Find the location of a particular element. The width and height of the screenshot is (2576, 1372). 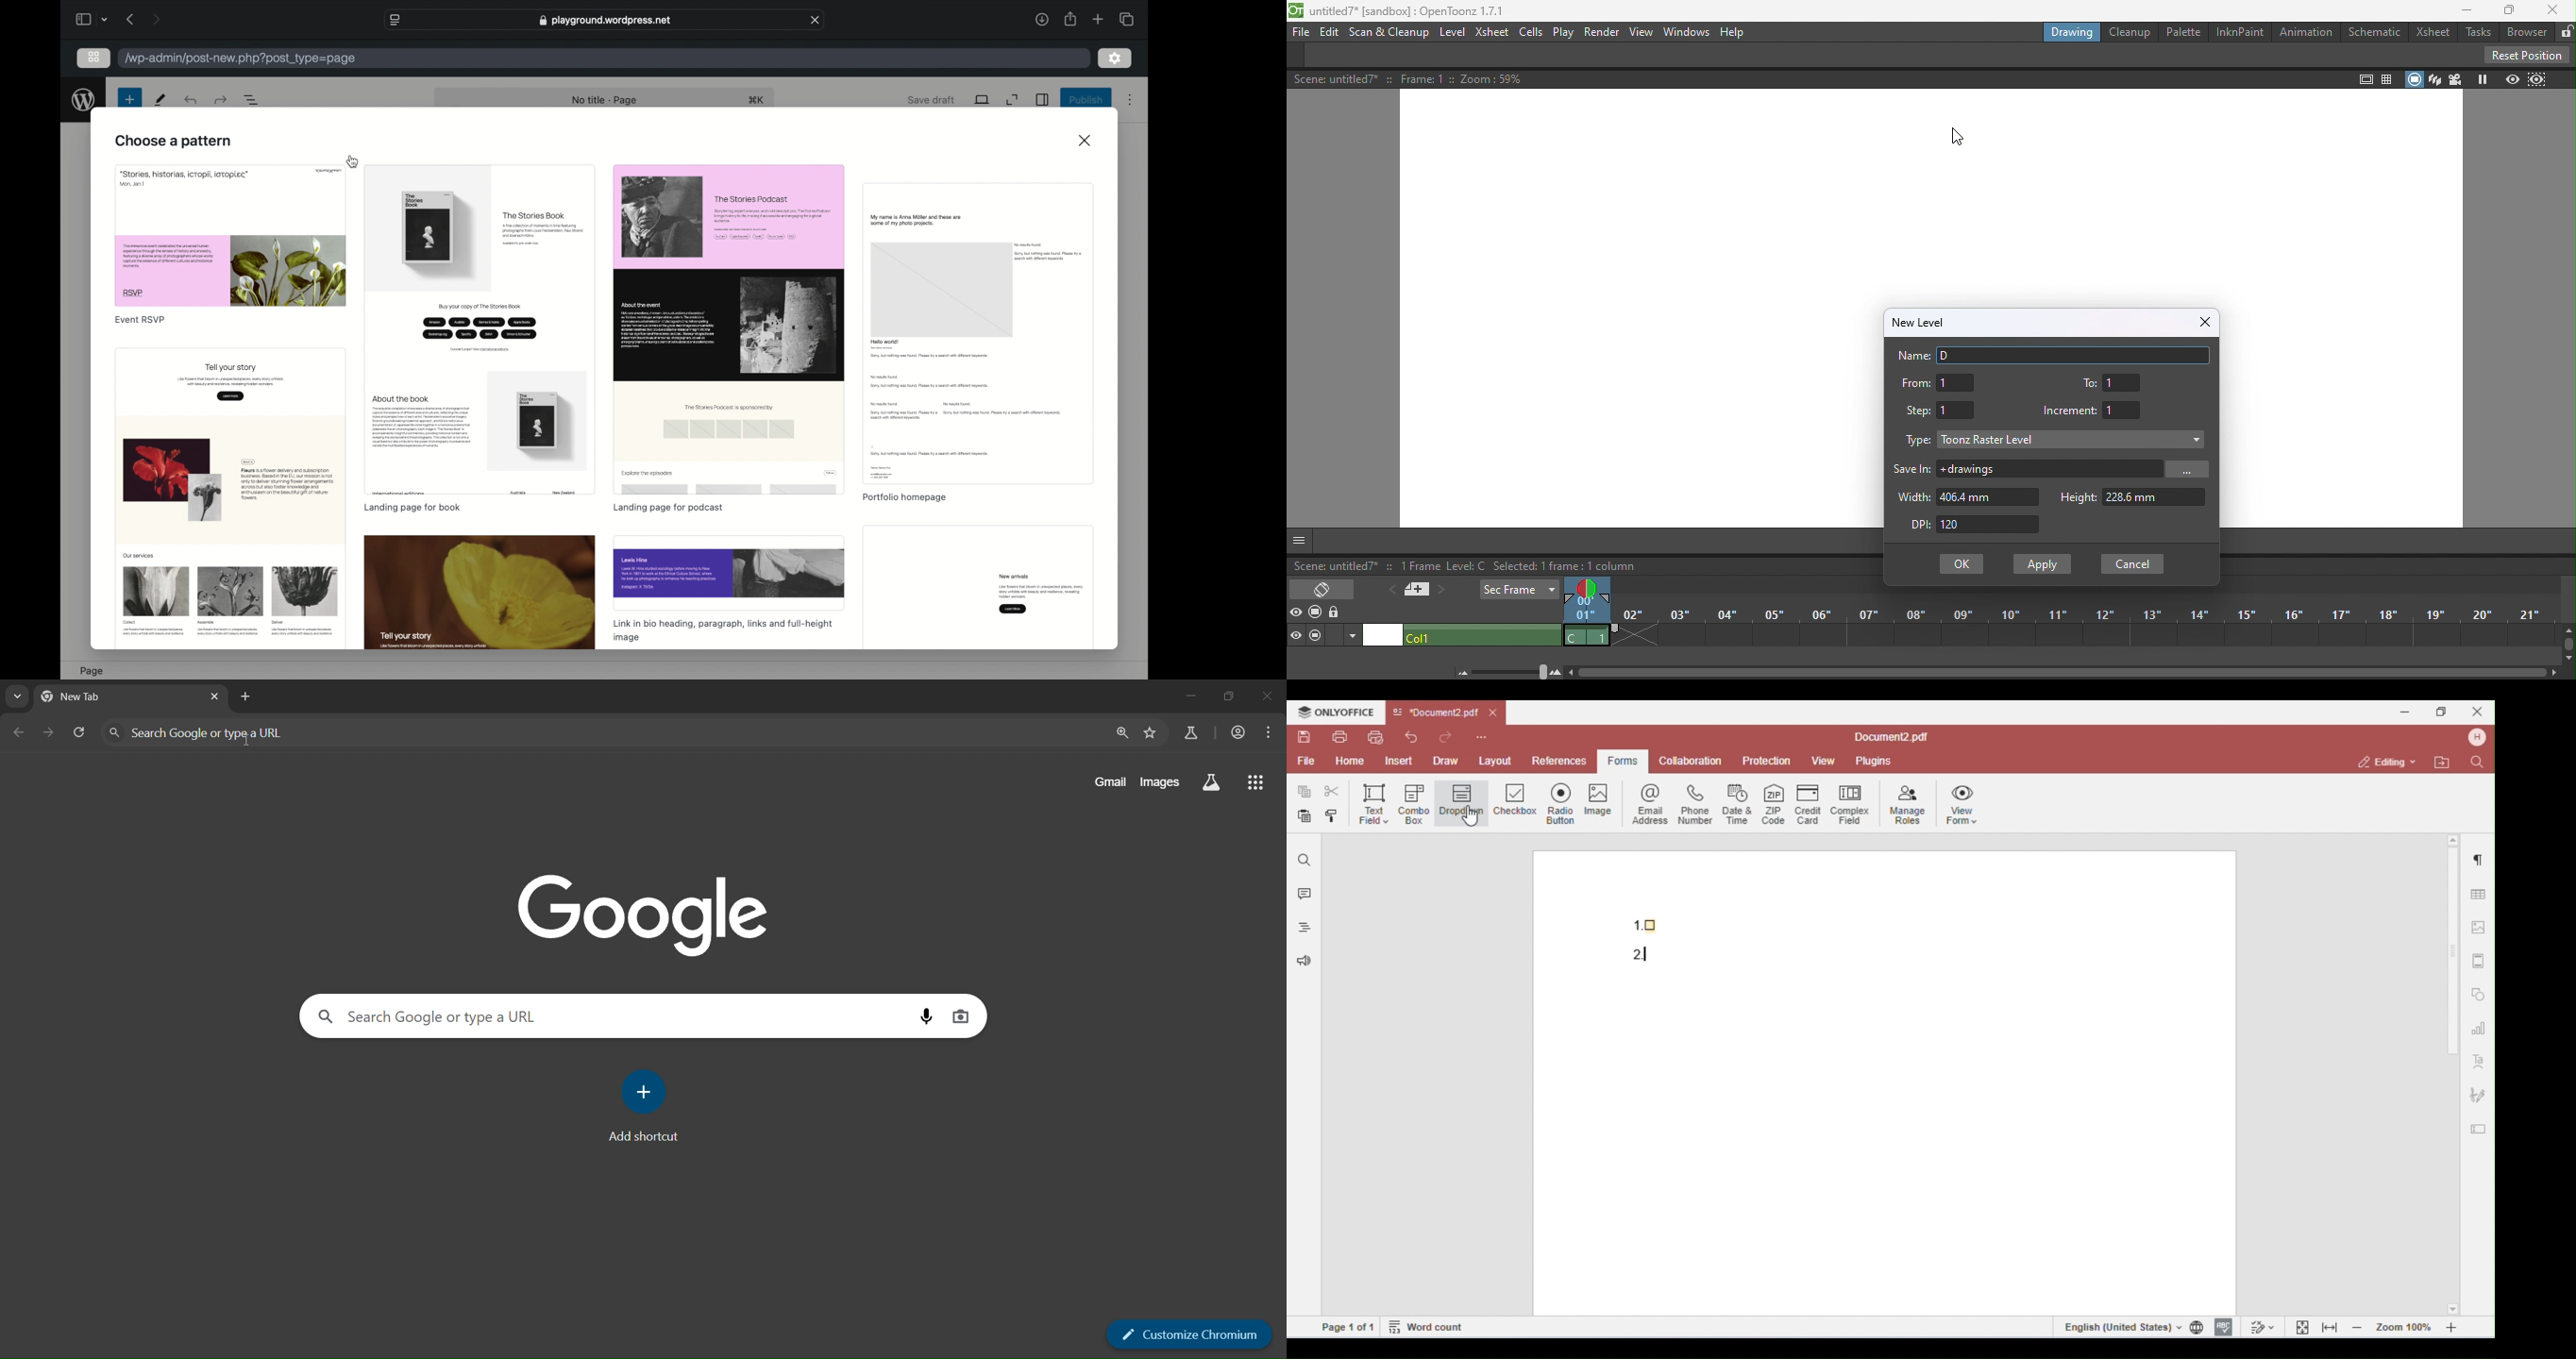

template name is located at coordinates (905, 498).